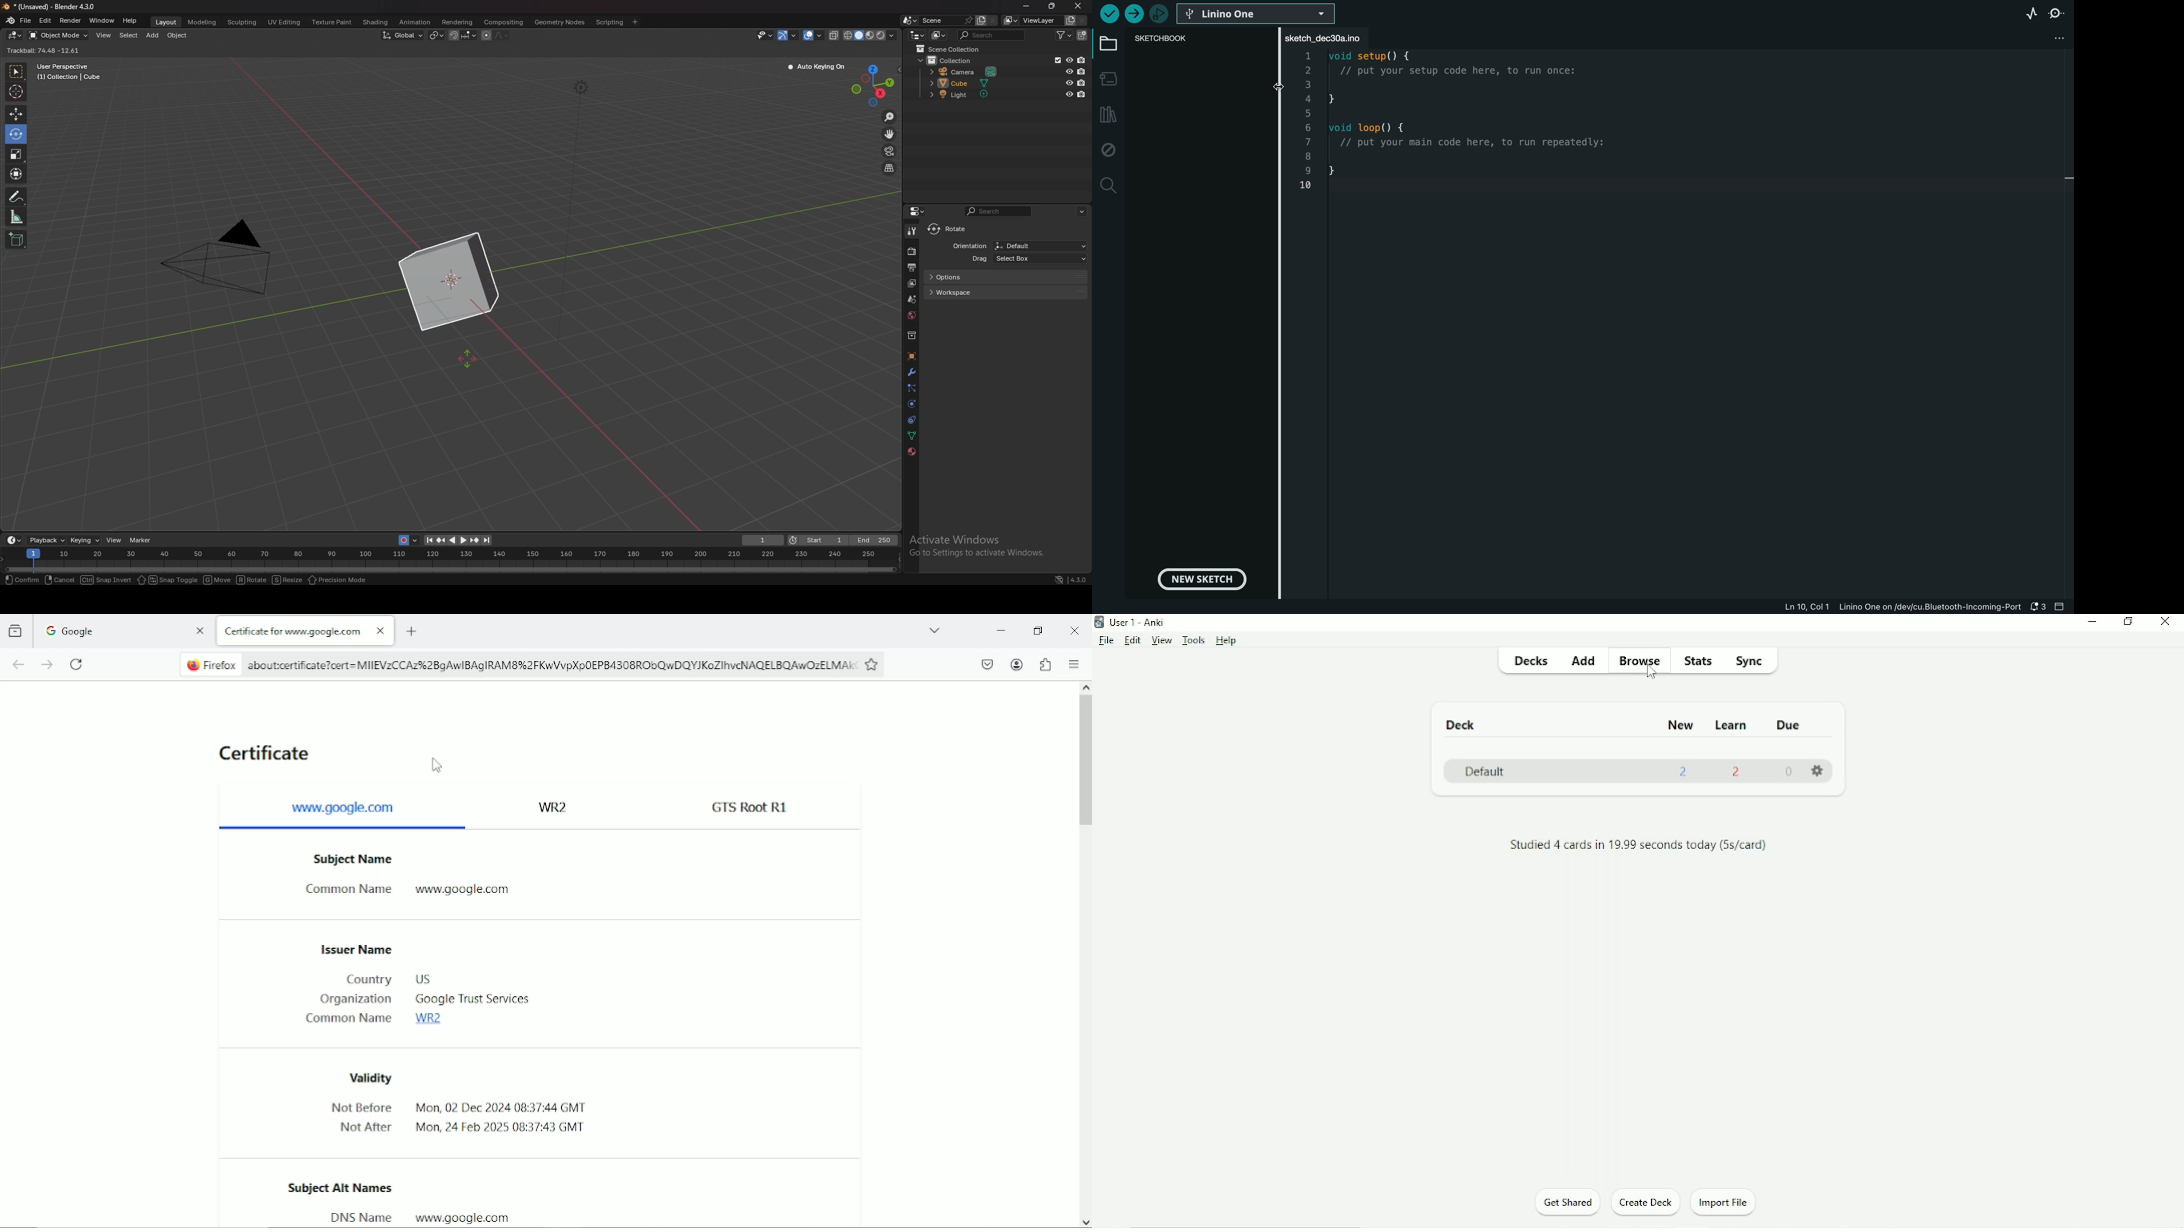  Describe the element at coordinates (421, 980) in the screenshot. I see `US` at that location.